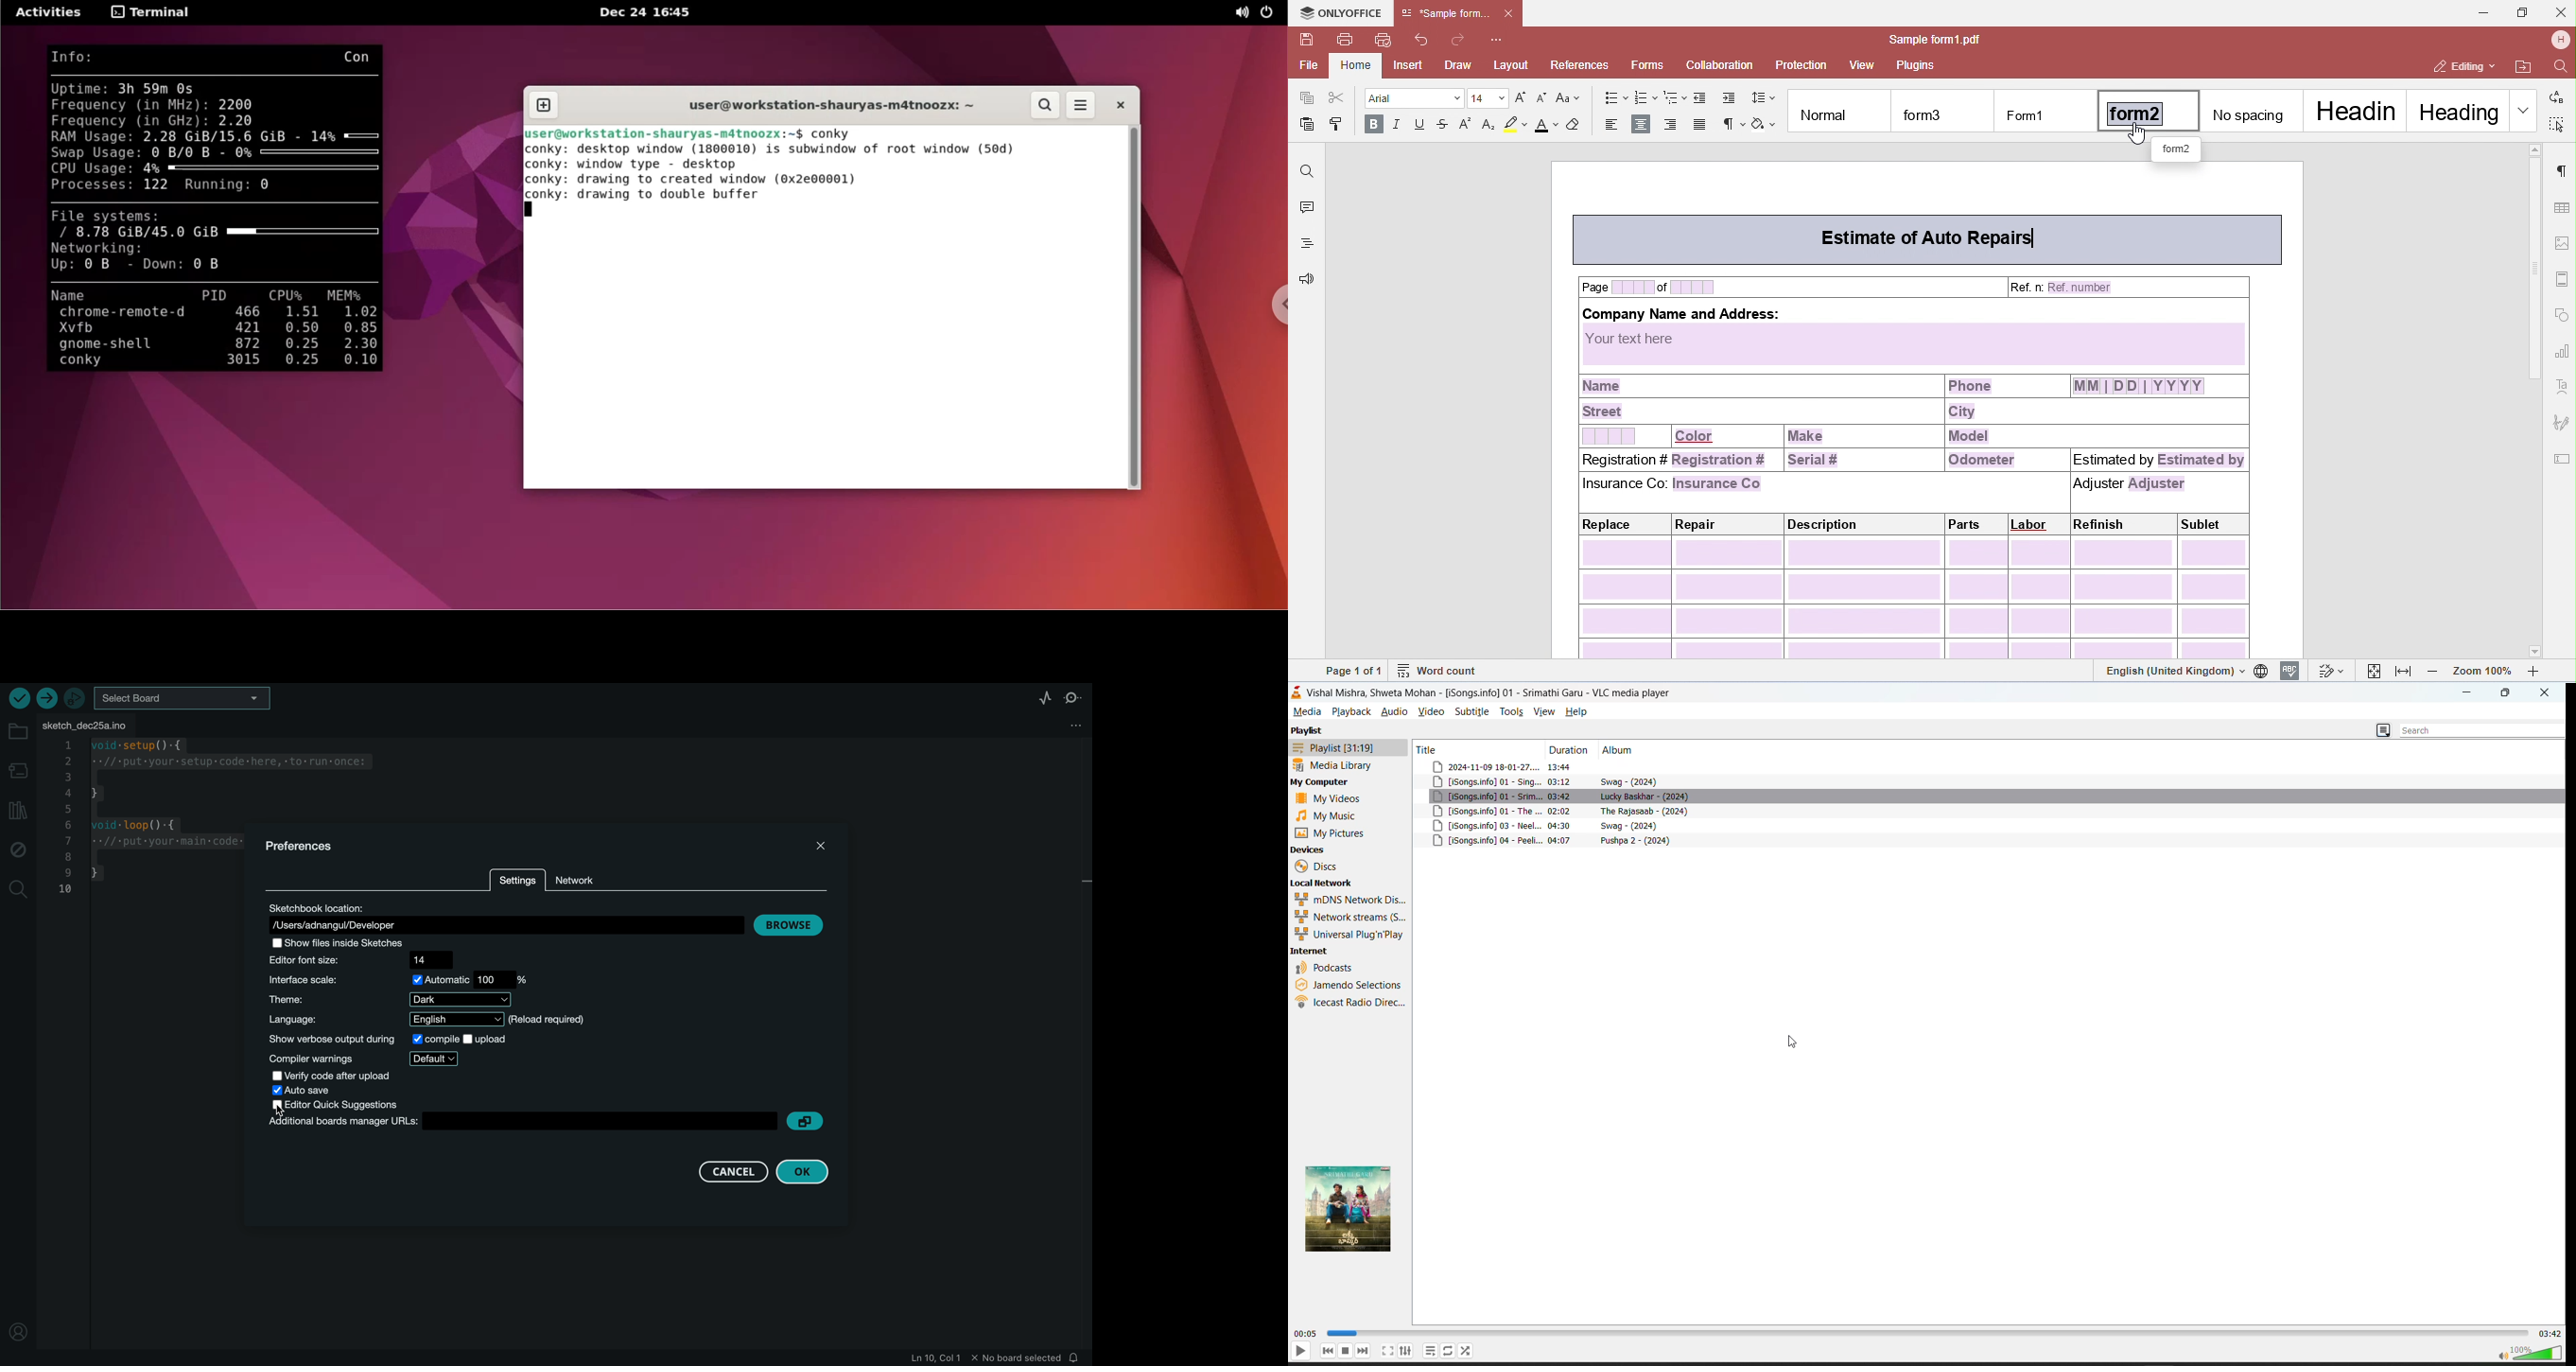 This screenshot has height=1372, width=2576. Describe the element at coordinates (801, 1173) in the screenshot. I see `ok` at that location.